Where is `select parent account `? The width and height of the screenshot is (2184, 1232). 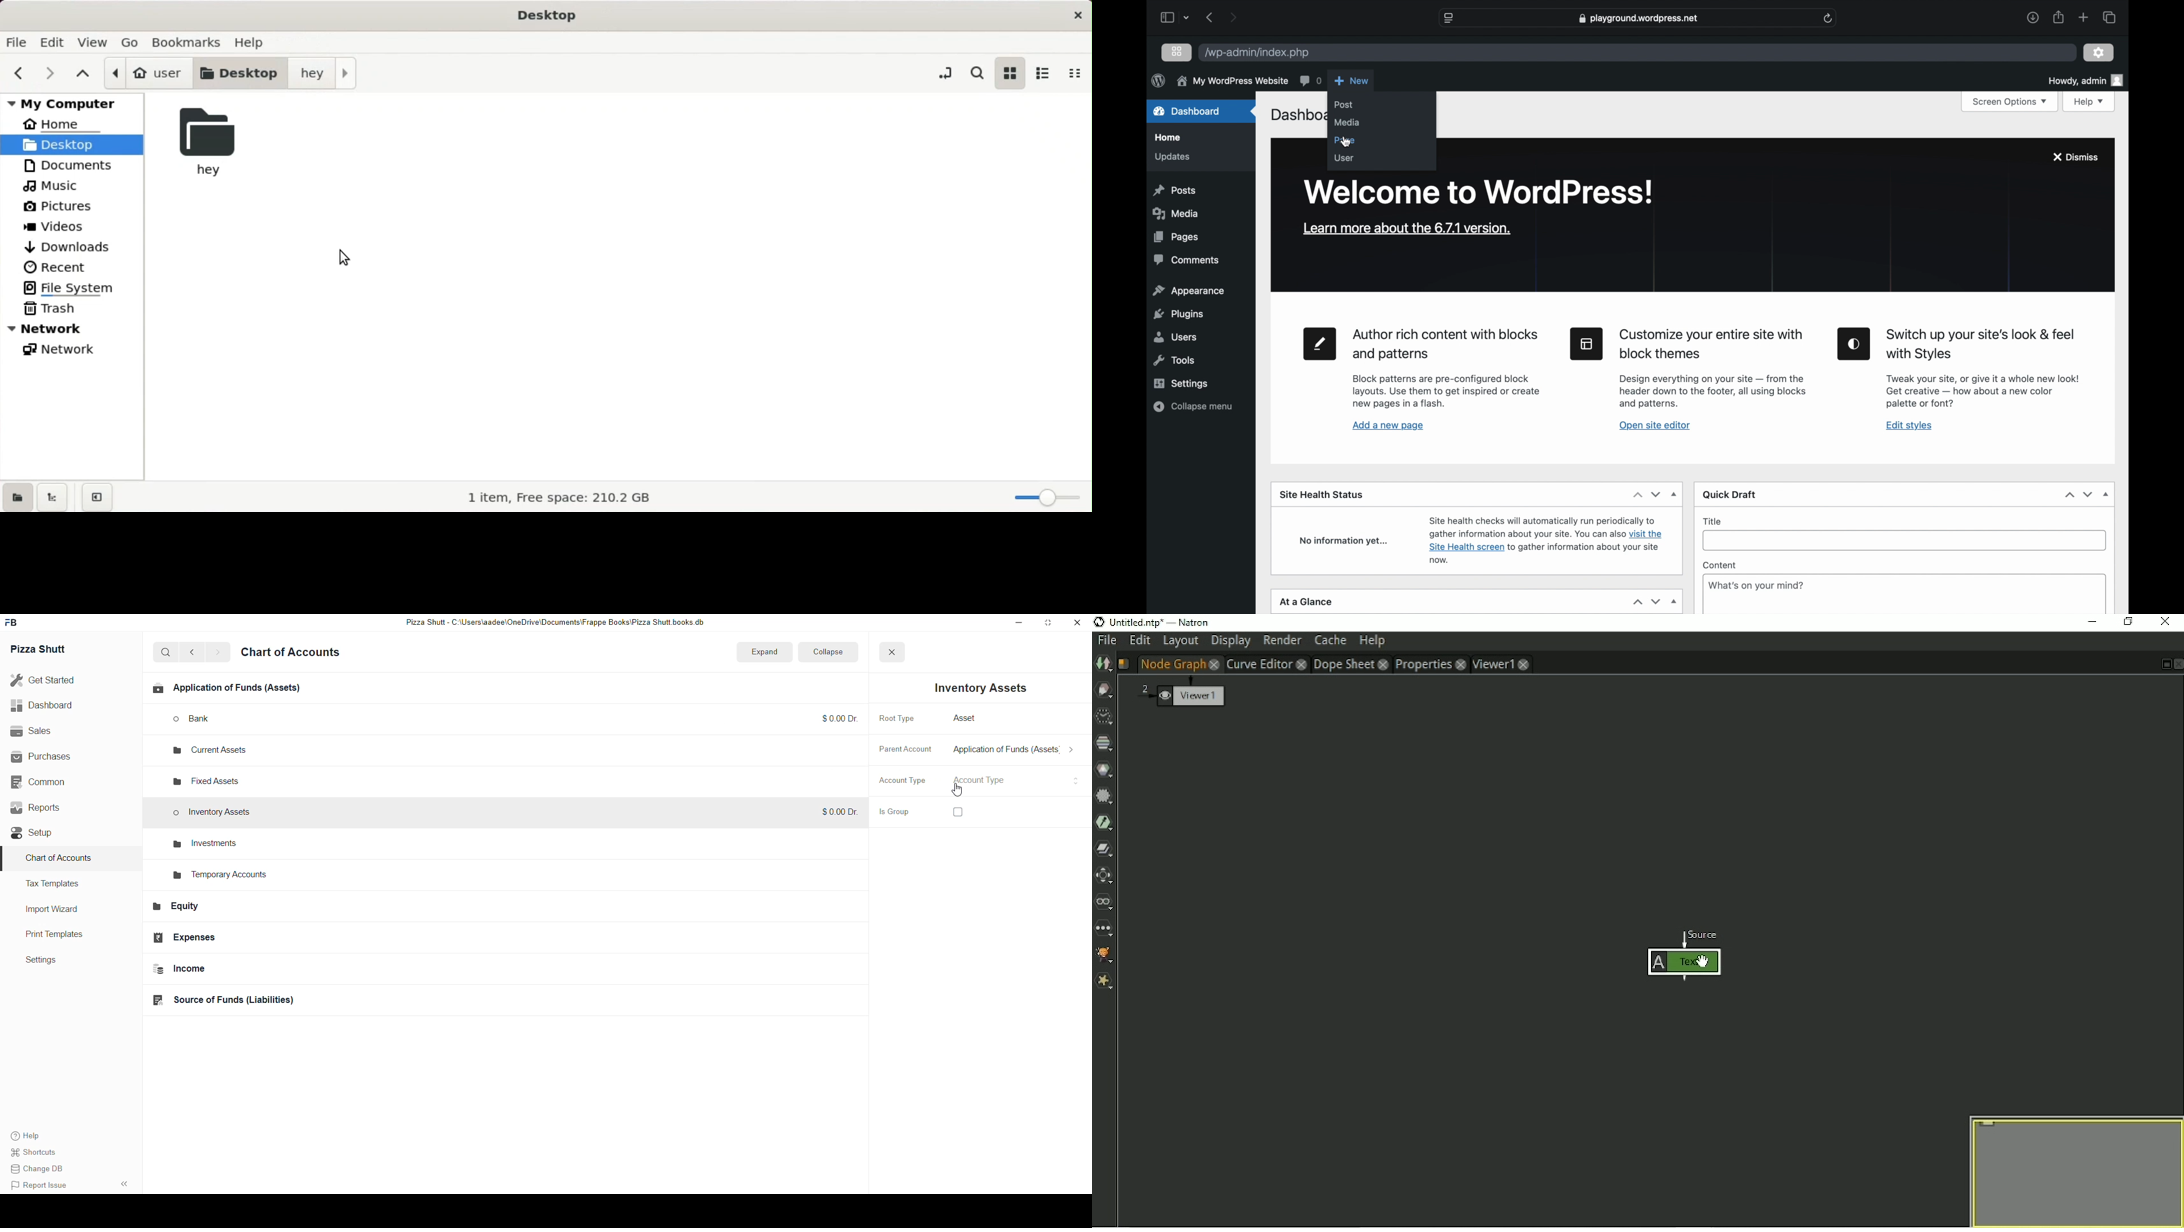 select parent account  is located at coordinates (1010, 752).